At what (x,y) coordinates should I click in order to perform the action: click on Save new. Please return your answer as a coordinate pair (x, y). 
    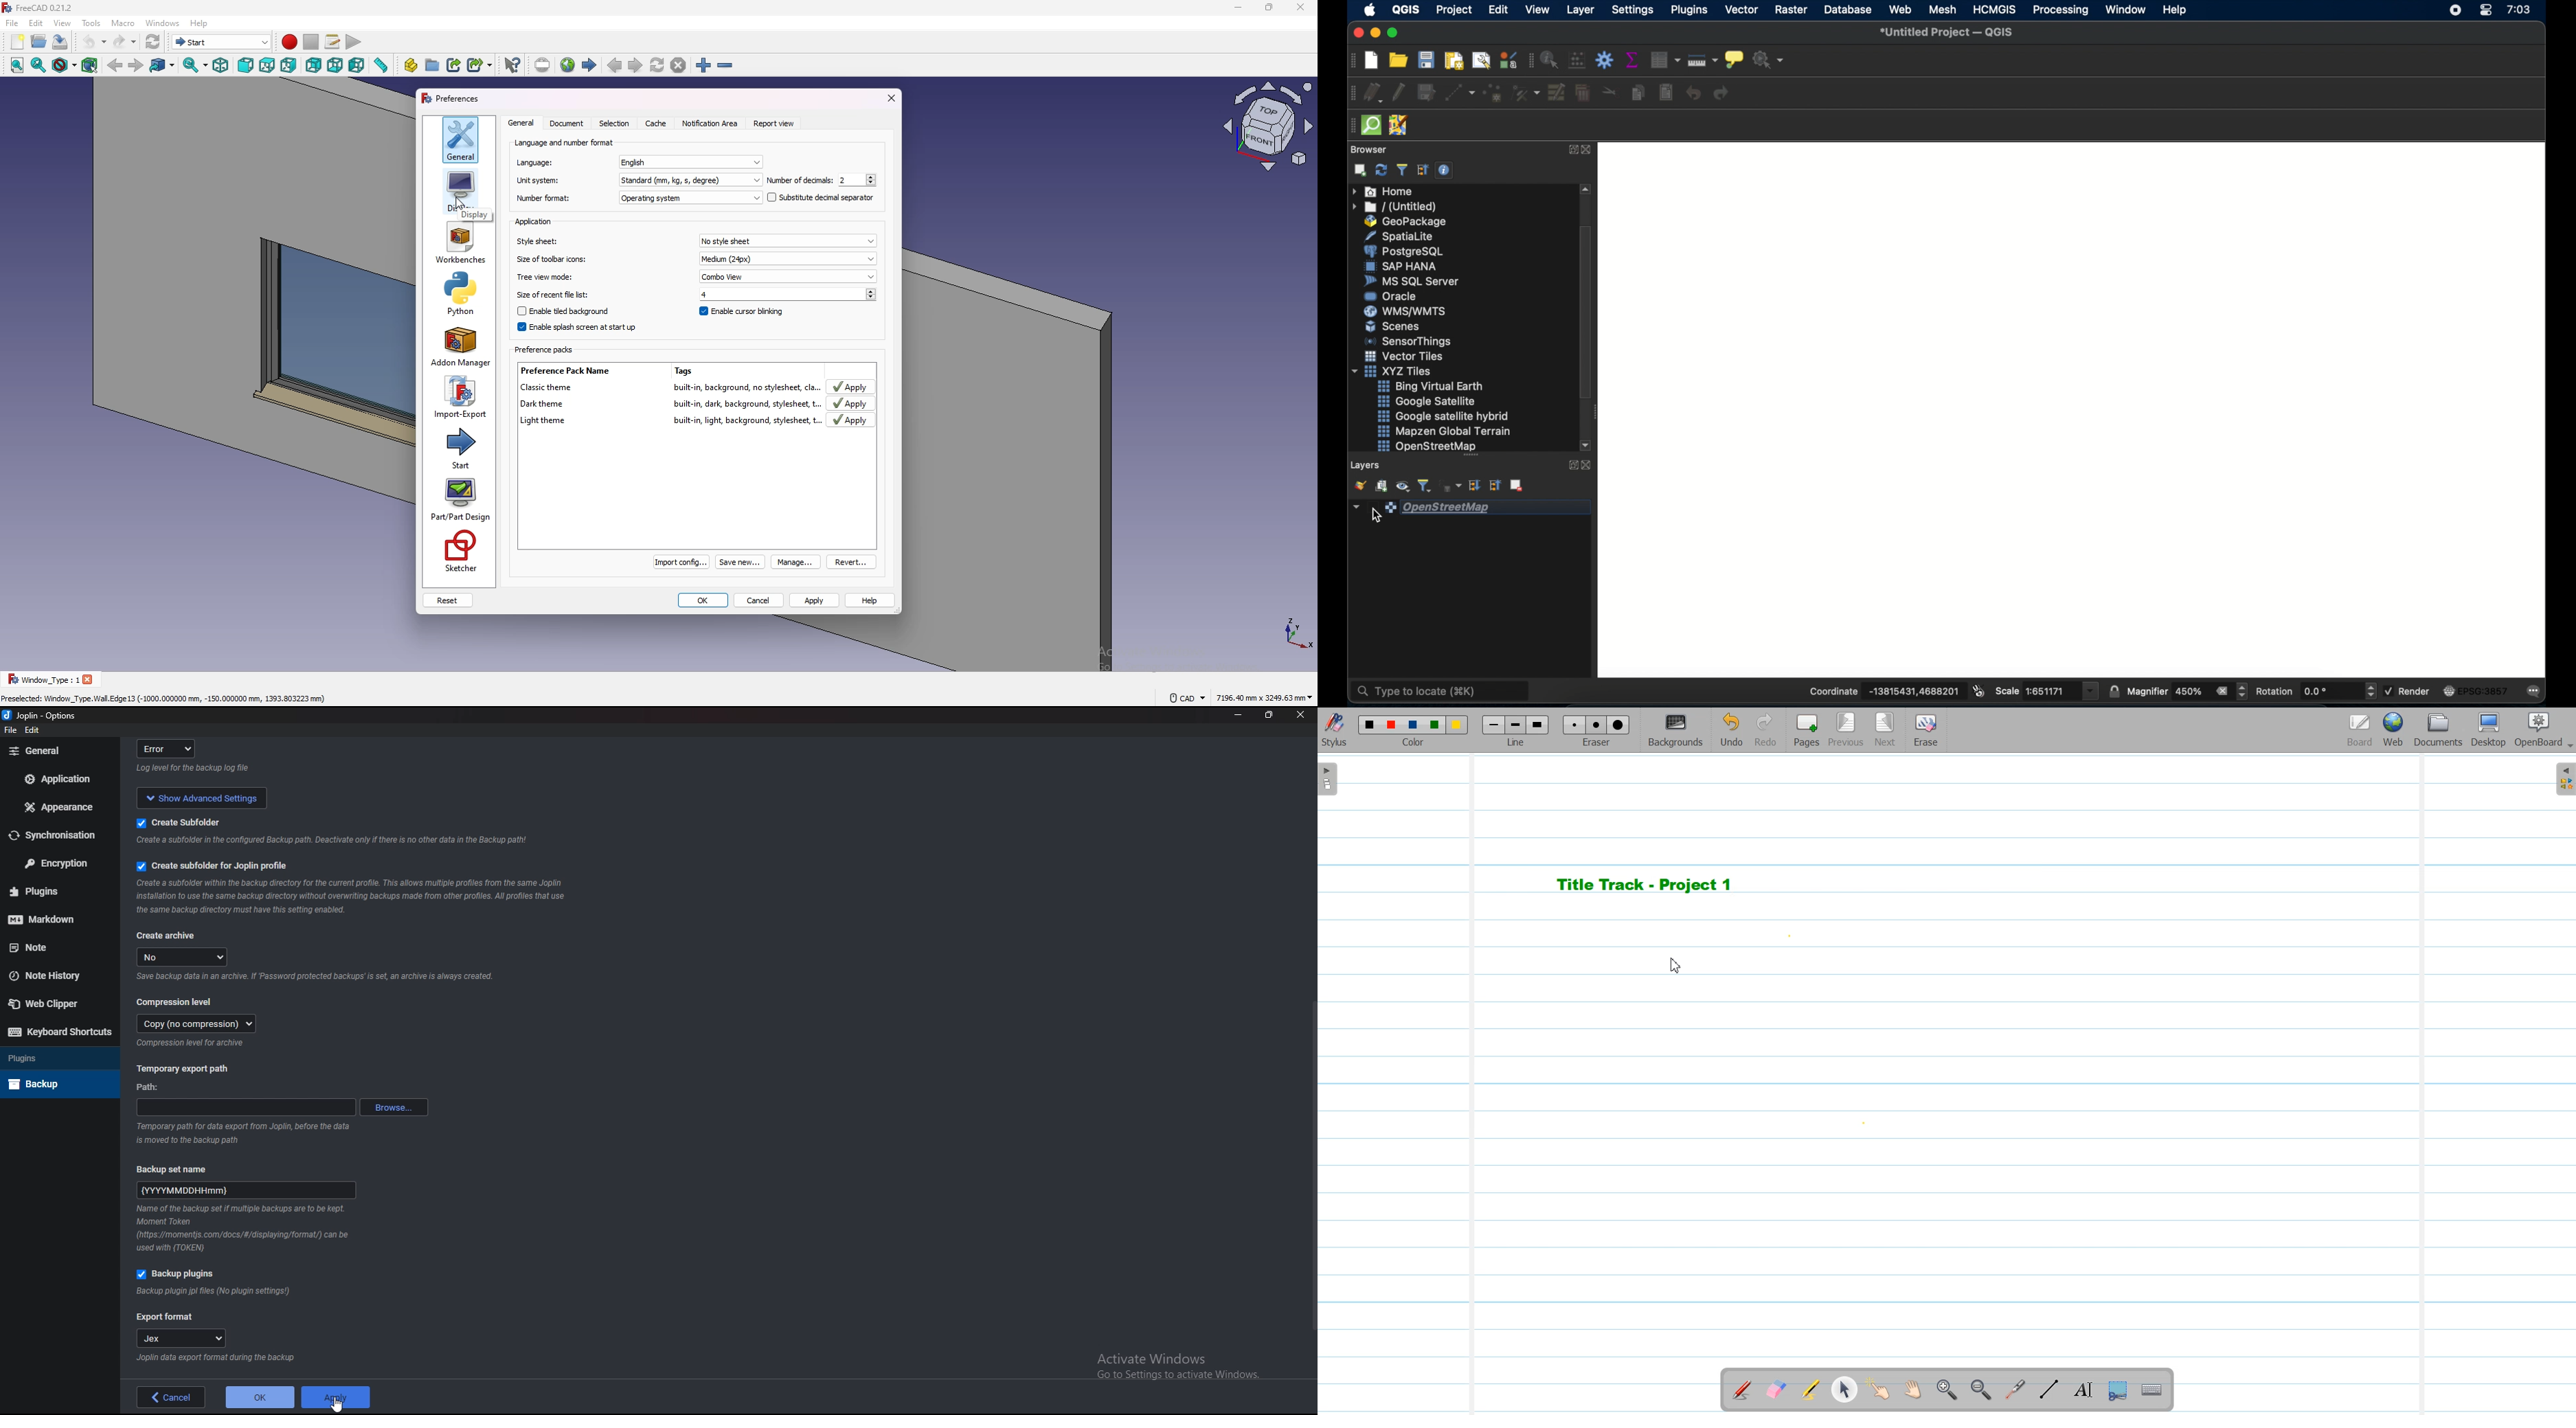
    Looking at the image, I should click on (740, 562).